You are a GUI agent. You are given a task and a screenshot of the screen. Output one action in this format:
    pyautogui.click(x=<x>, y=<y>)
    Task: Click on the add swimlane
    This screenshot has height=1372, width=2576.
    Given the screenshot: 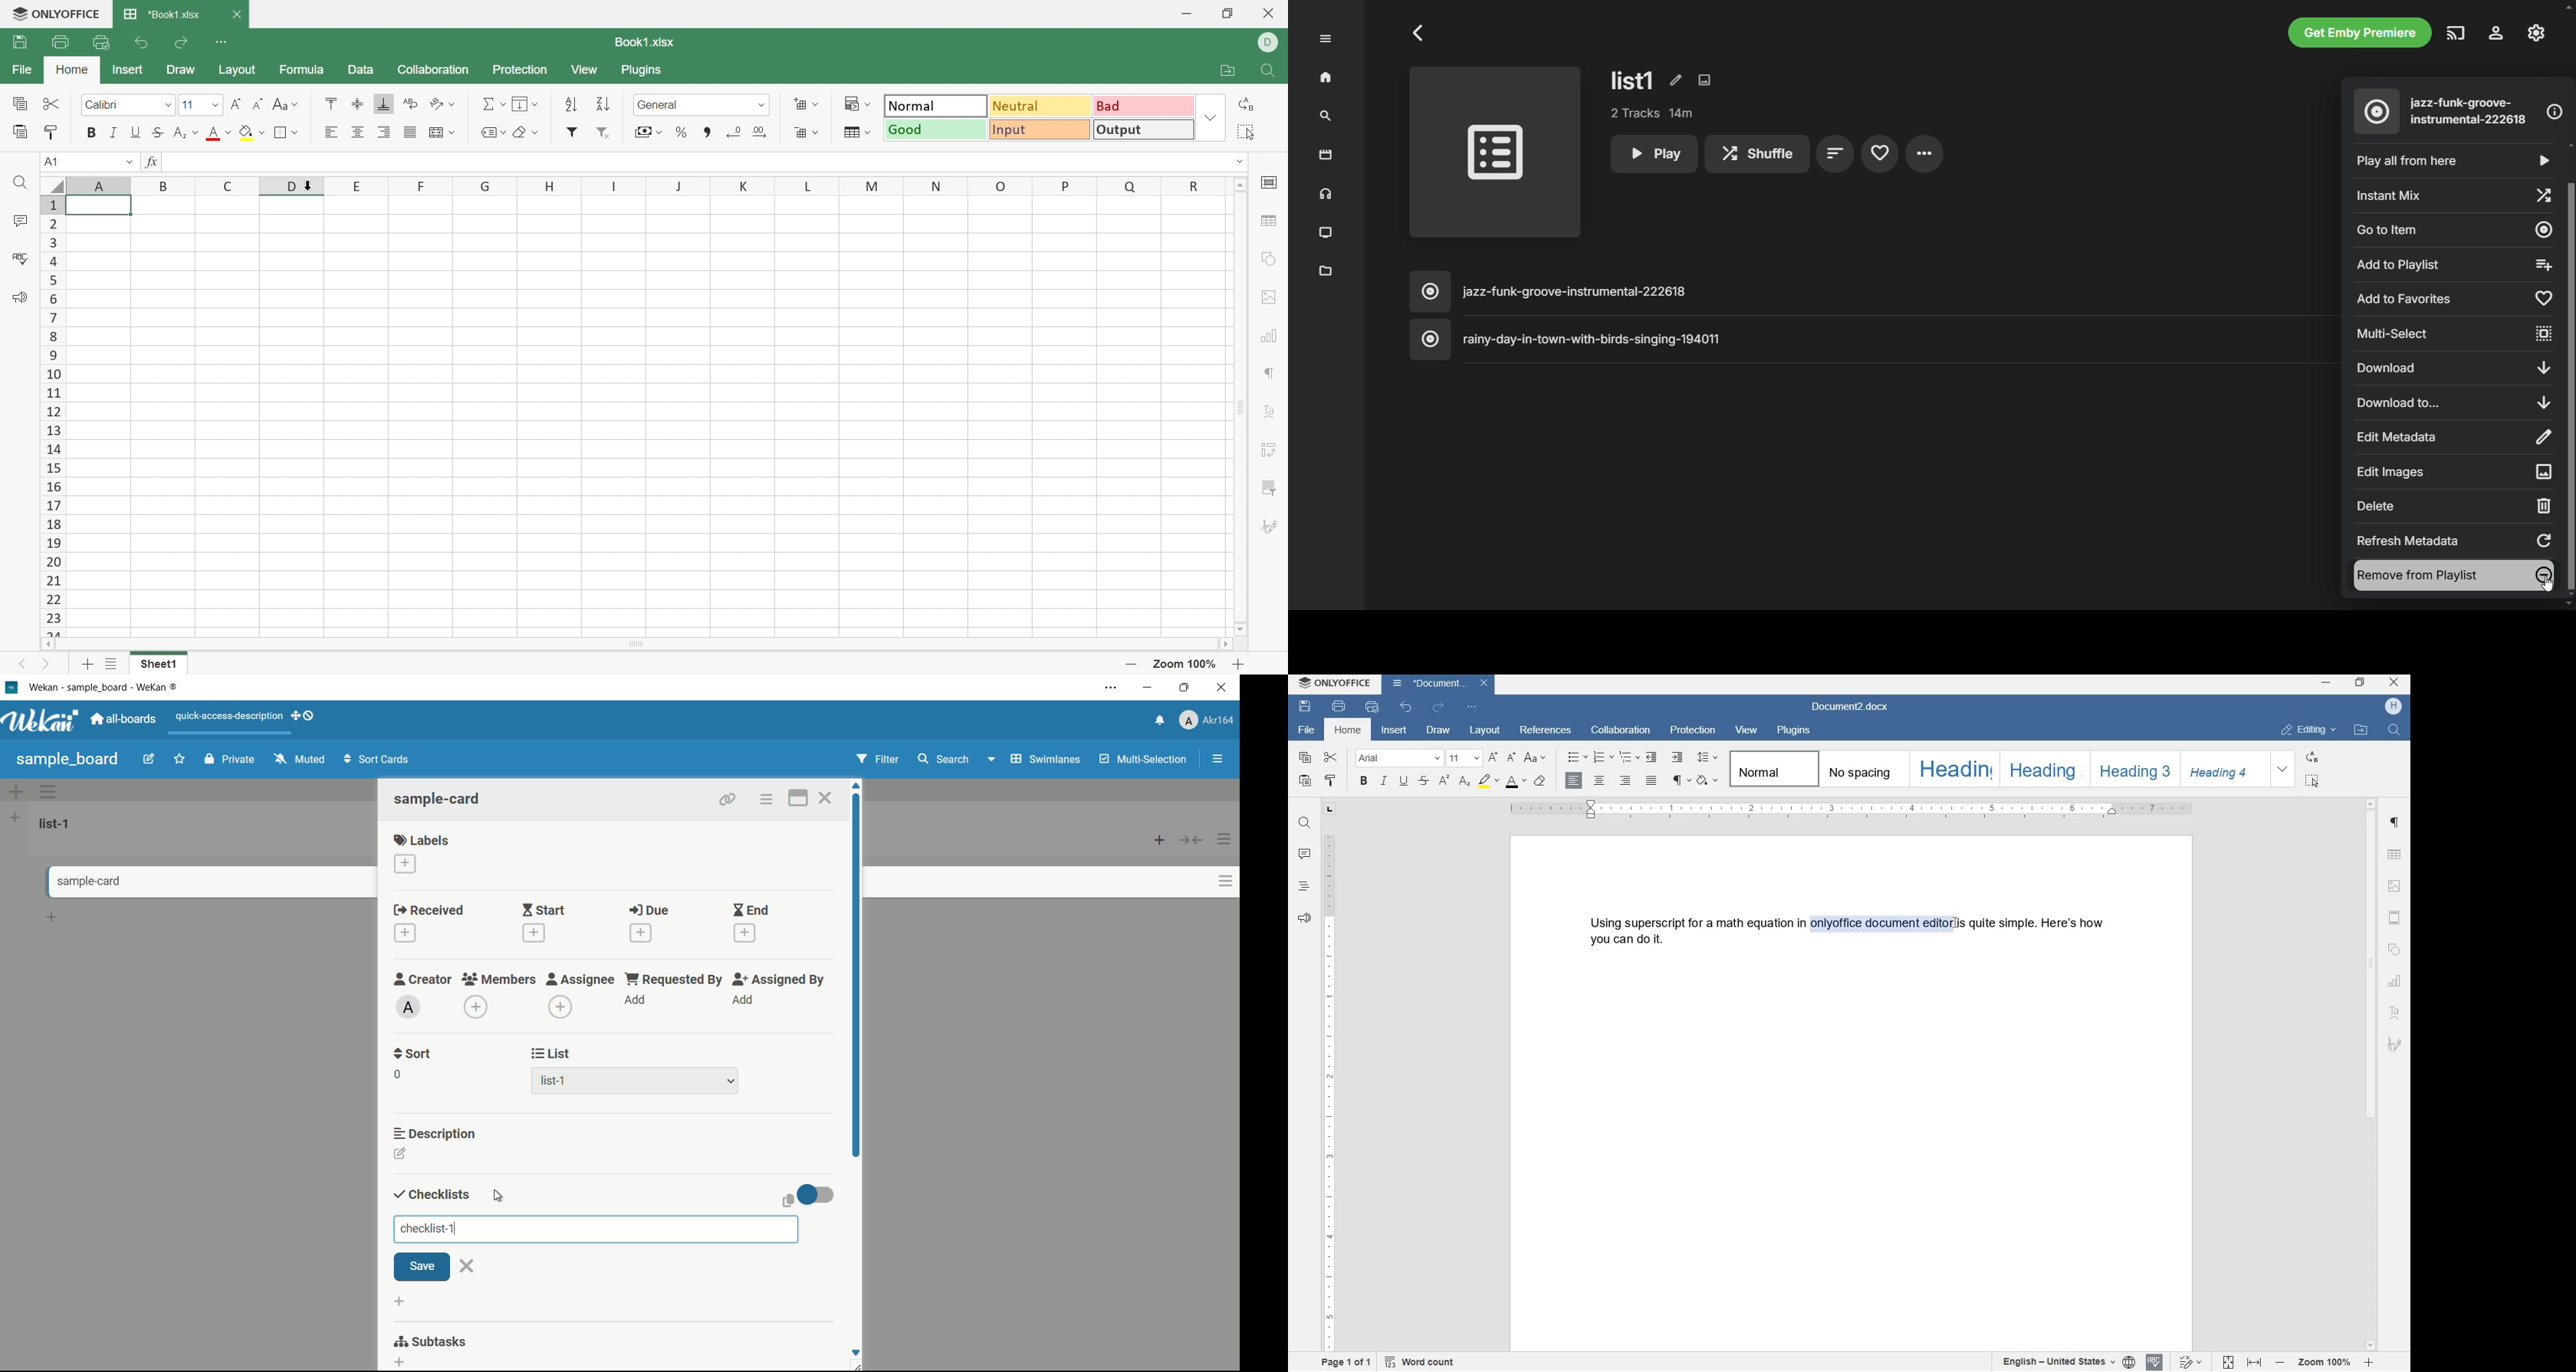 What is the action you would take?
    pyautogui.click(x=15, y=791)
    